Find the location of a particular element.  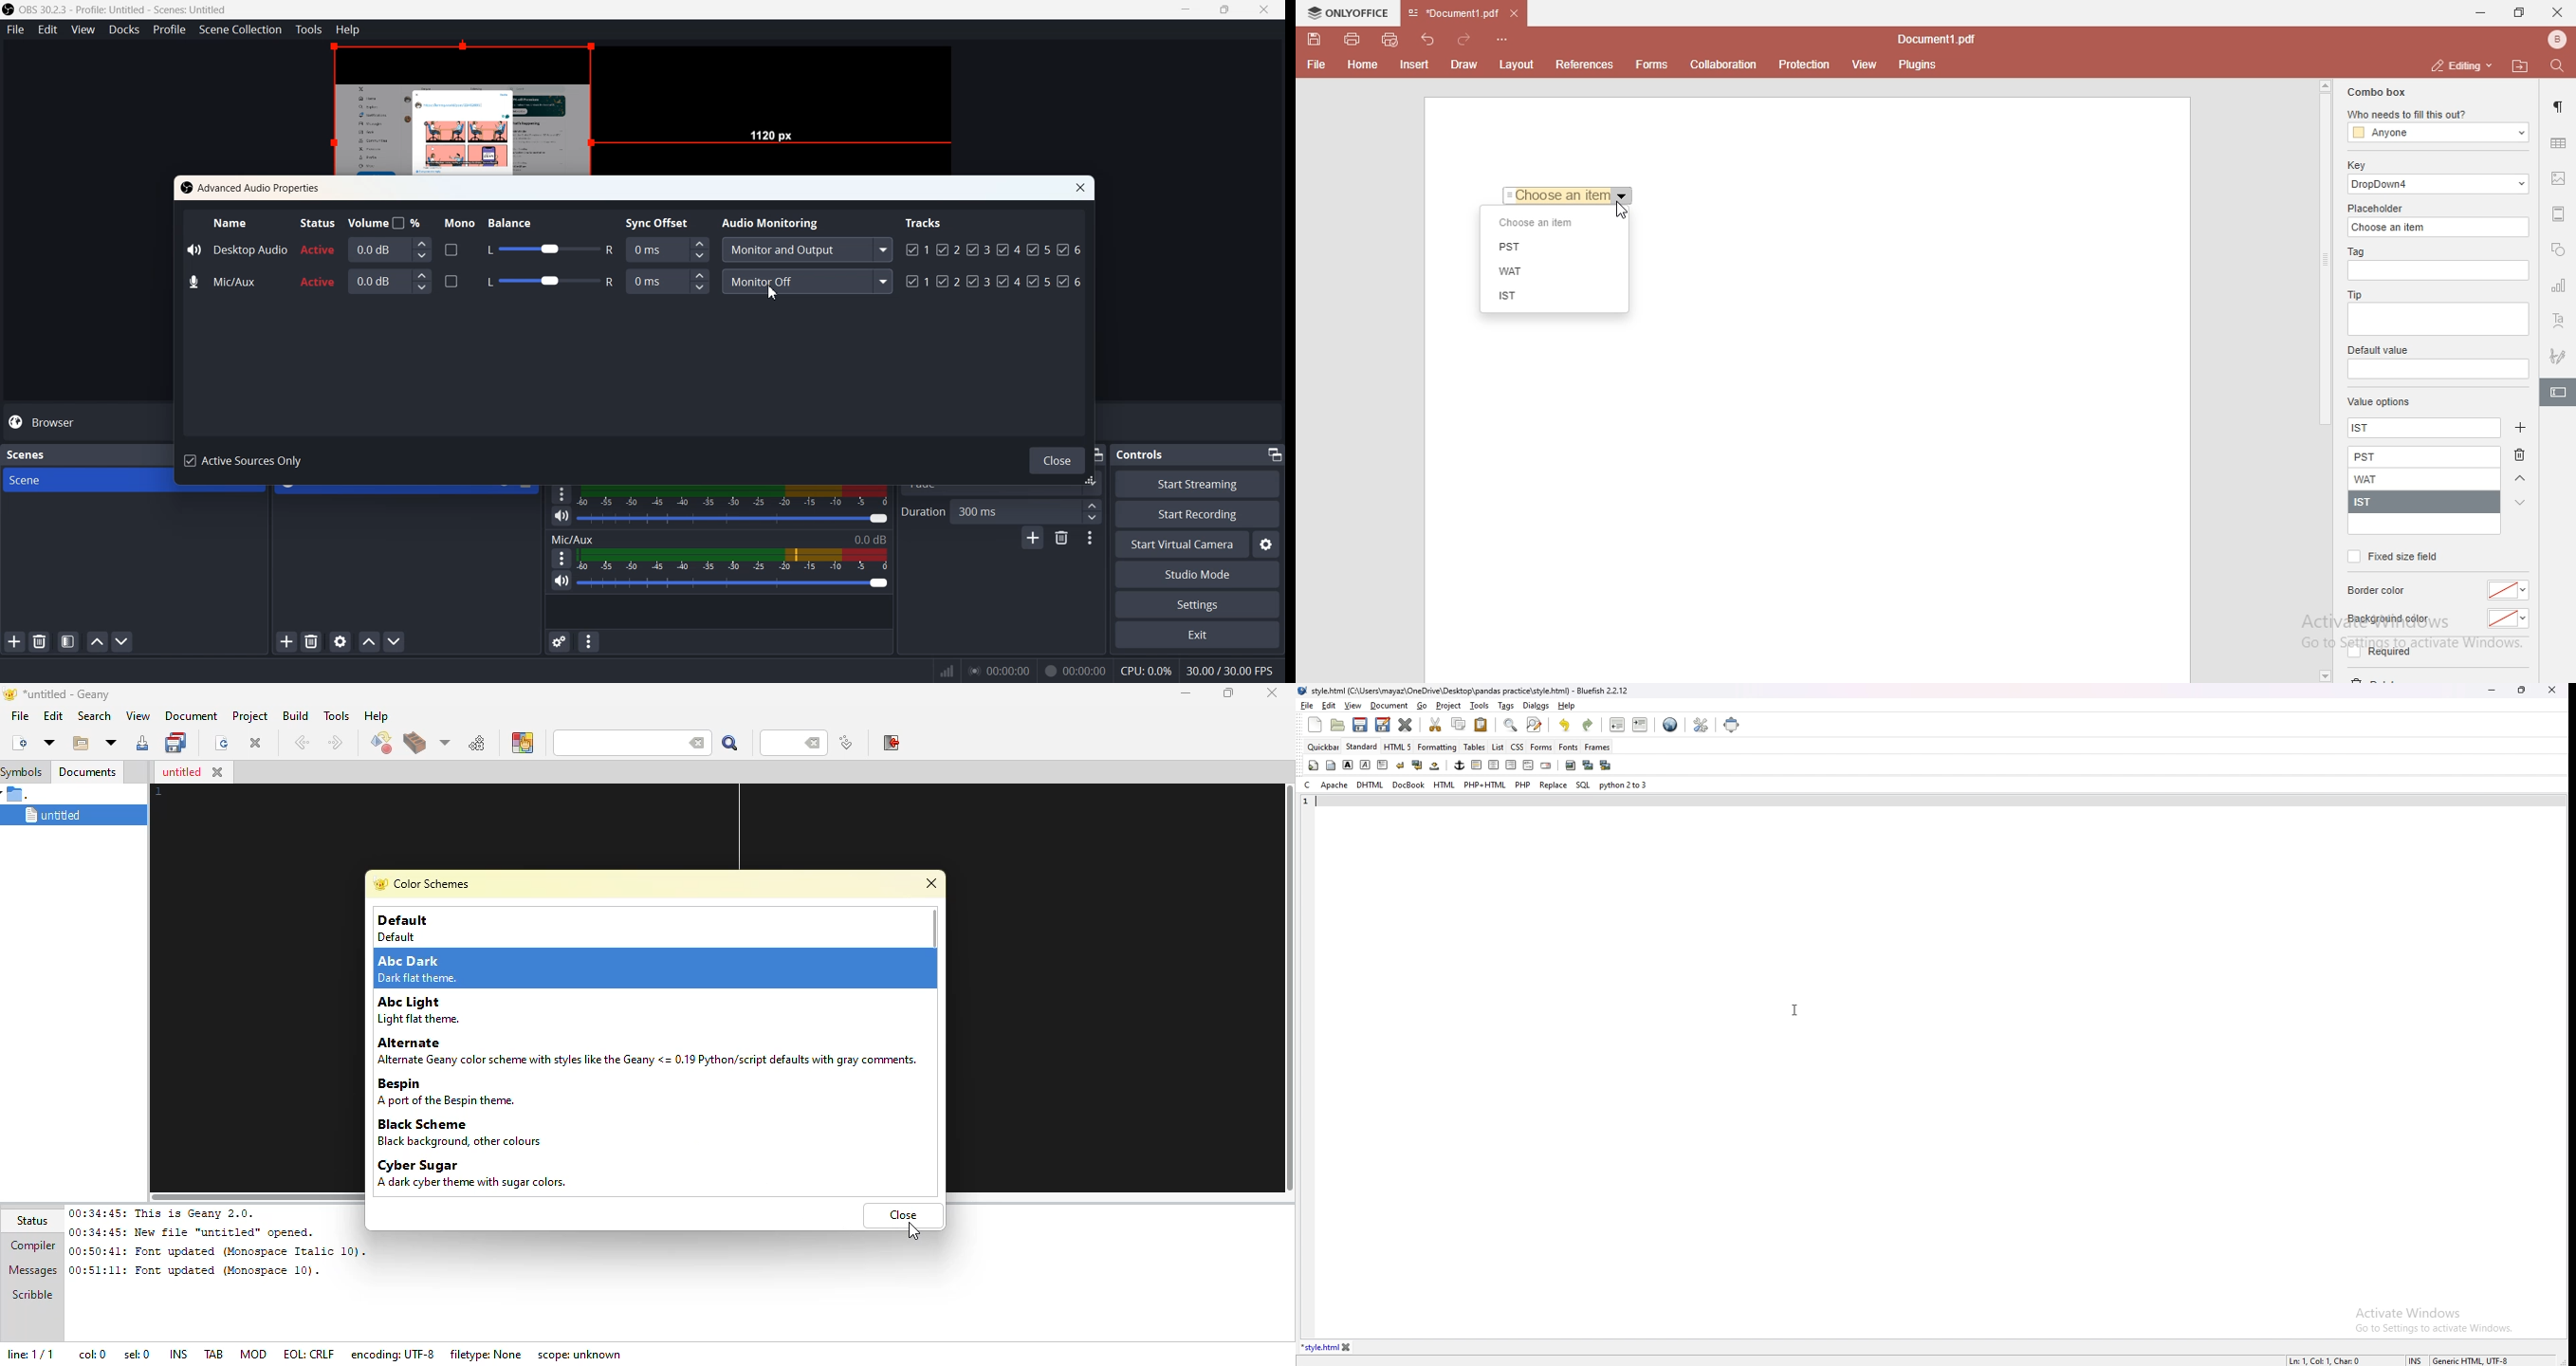

Minimize is located at coordinates (1273, 452).